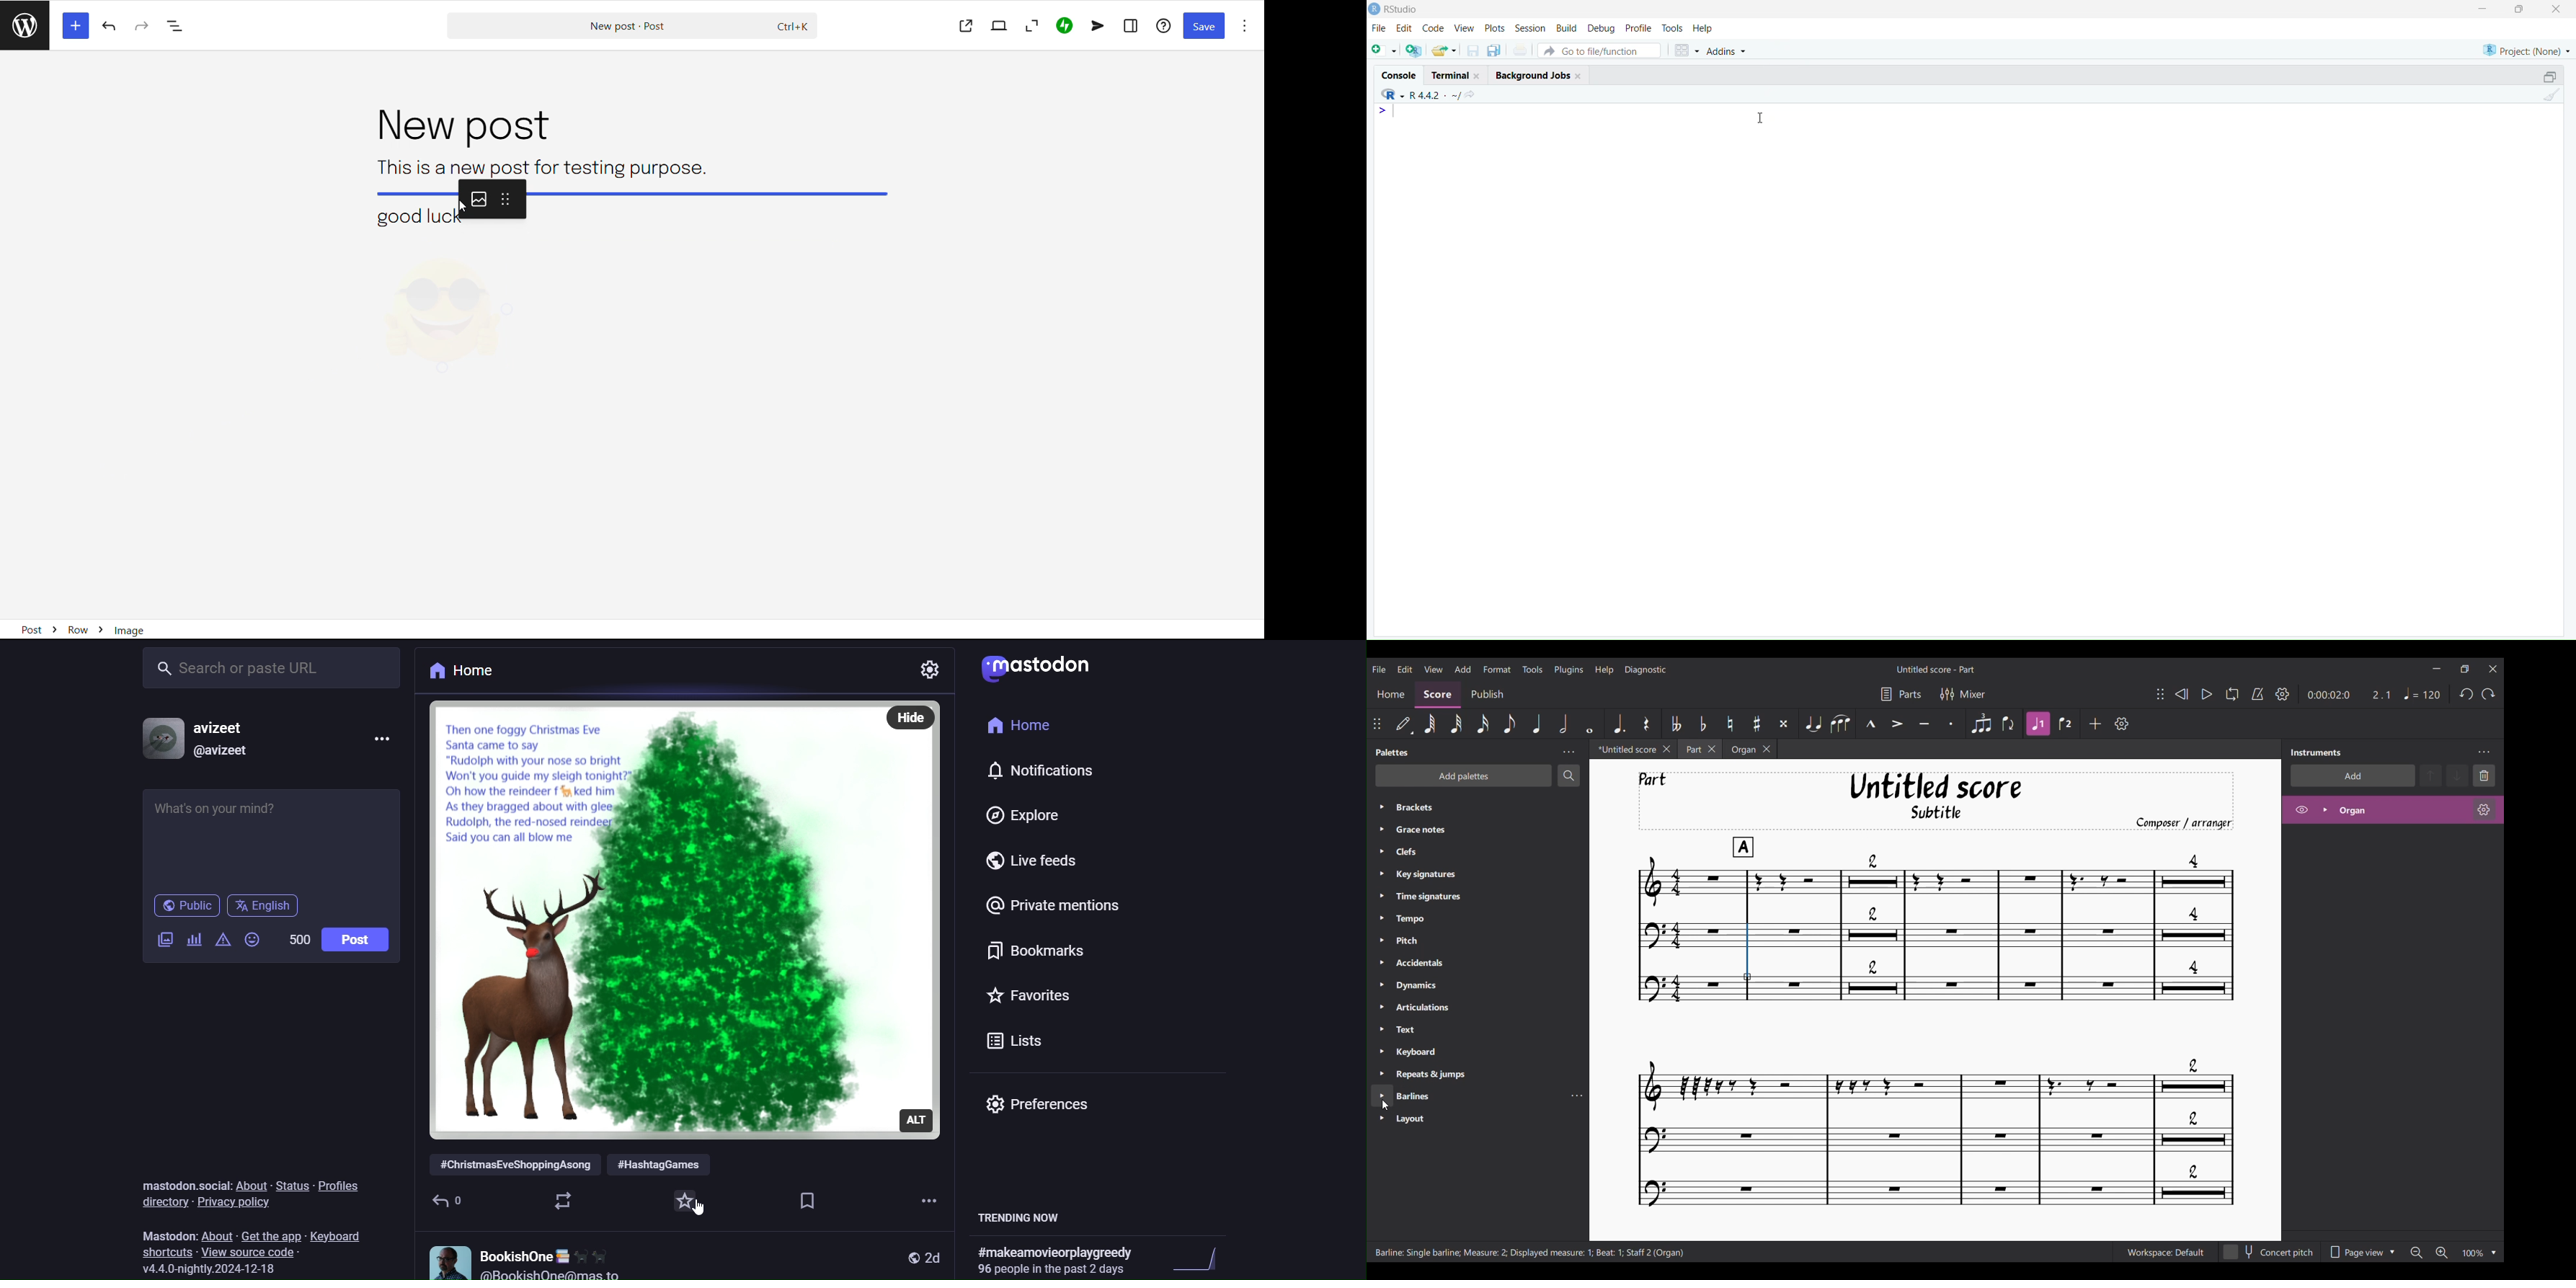  I want to click on Publish section, so click(1489, 695).